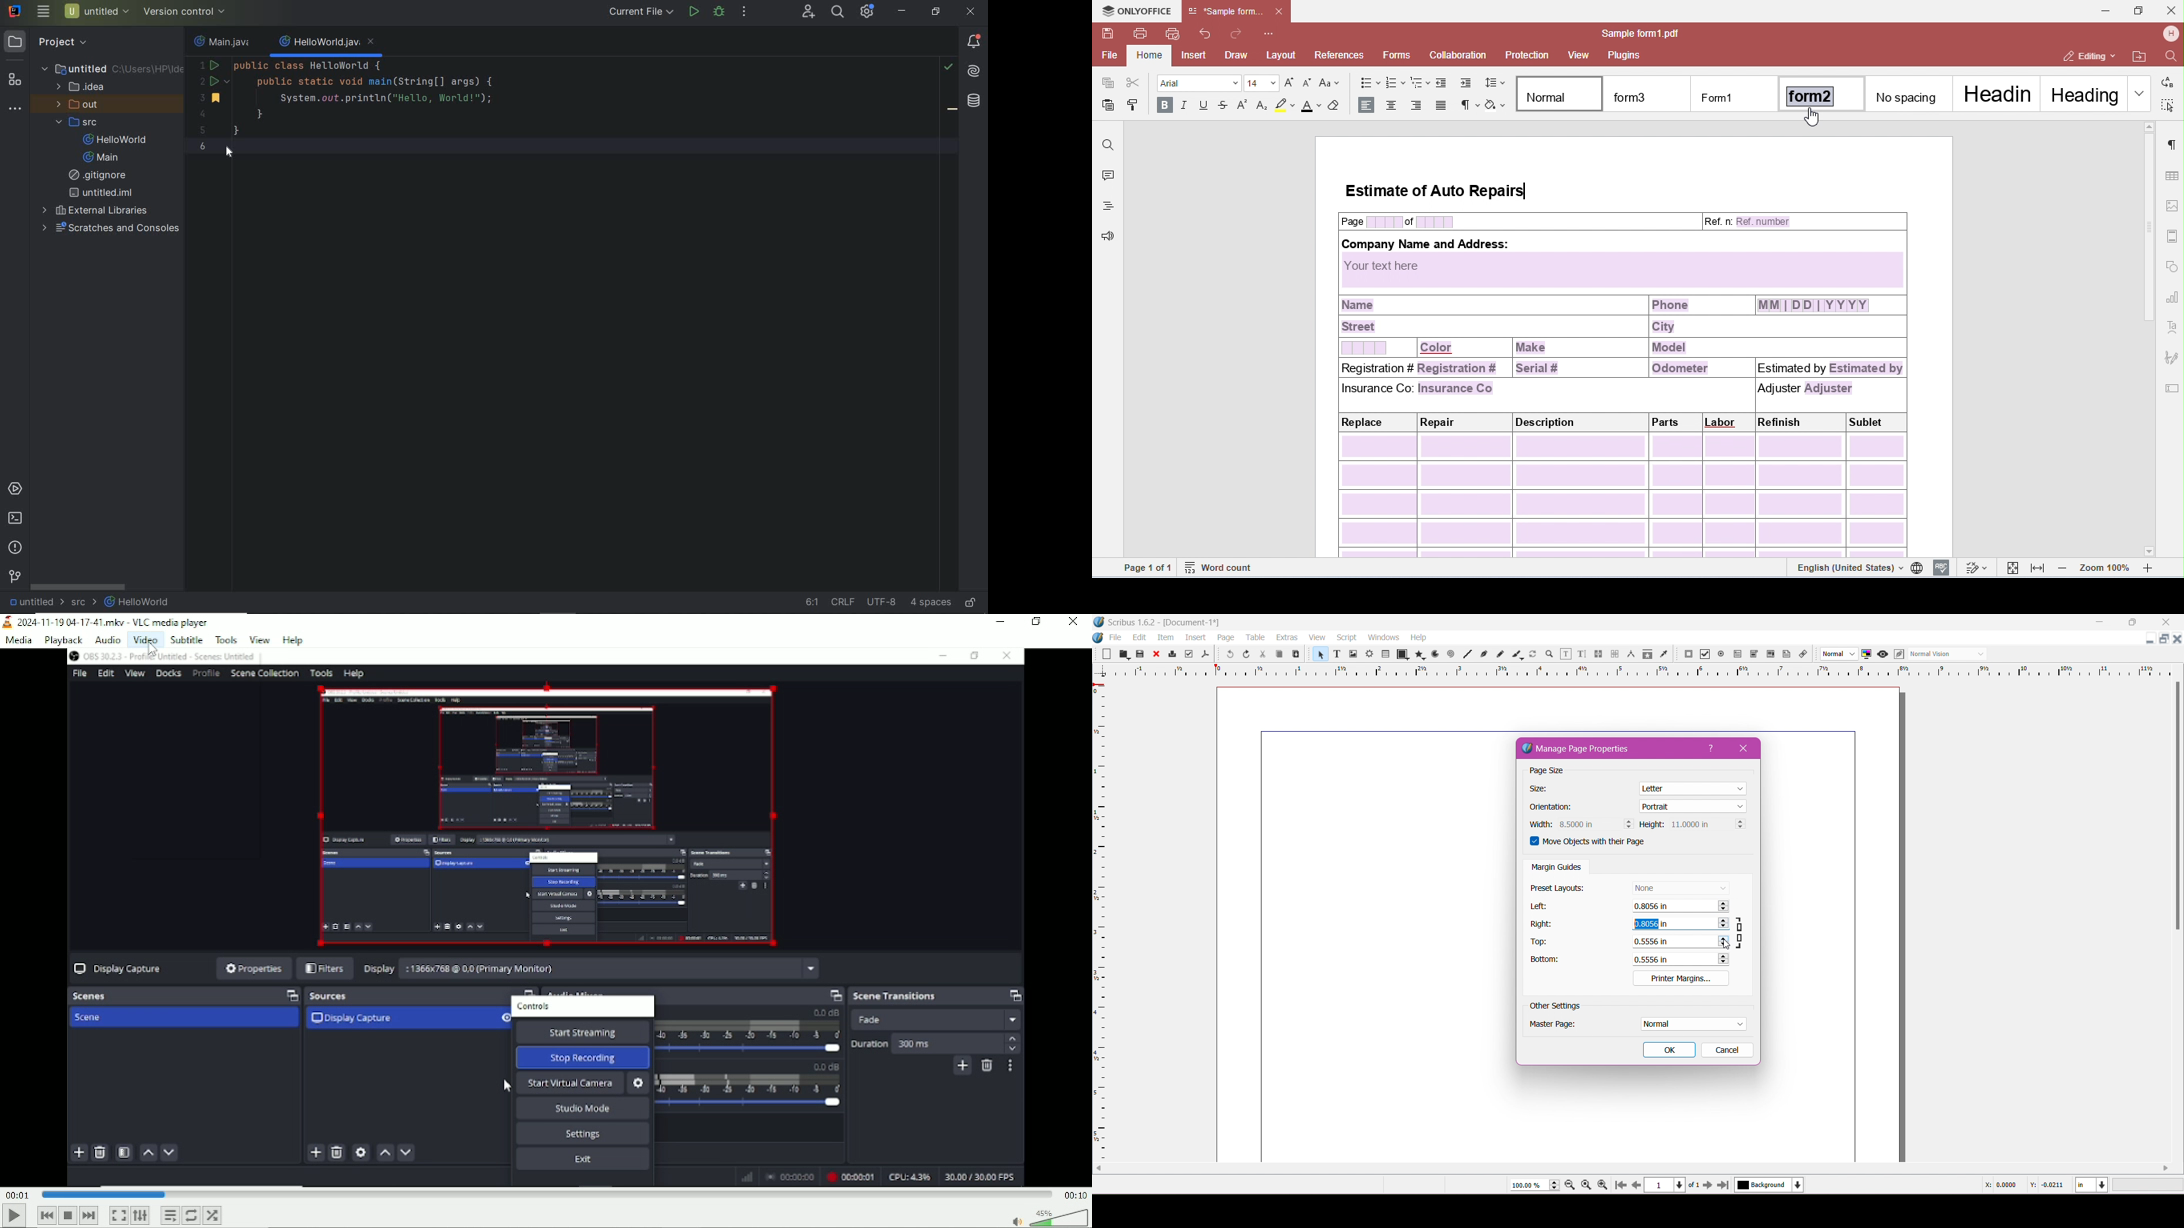 The height and width of the screenshot is (1232, 2184). What do you see at coordinates (1707, 1186) in the screenshot?
I see `Go to next page` at bounding box center [1707, 1186].